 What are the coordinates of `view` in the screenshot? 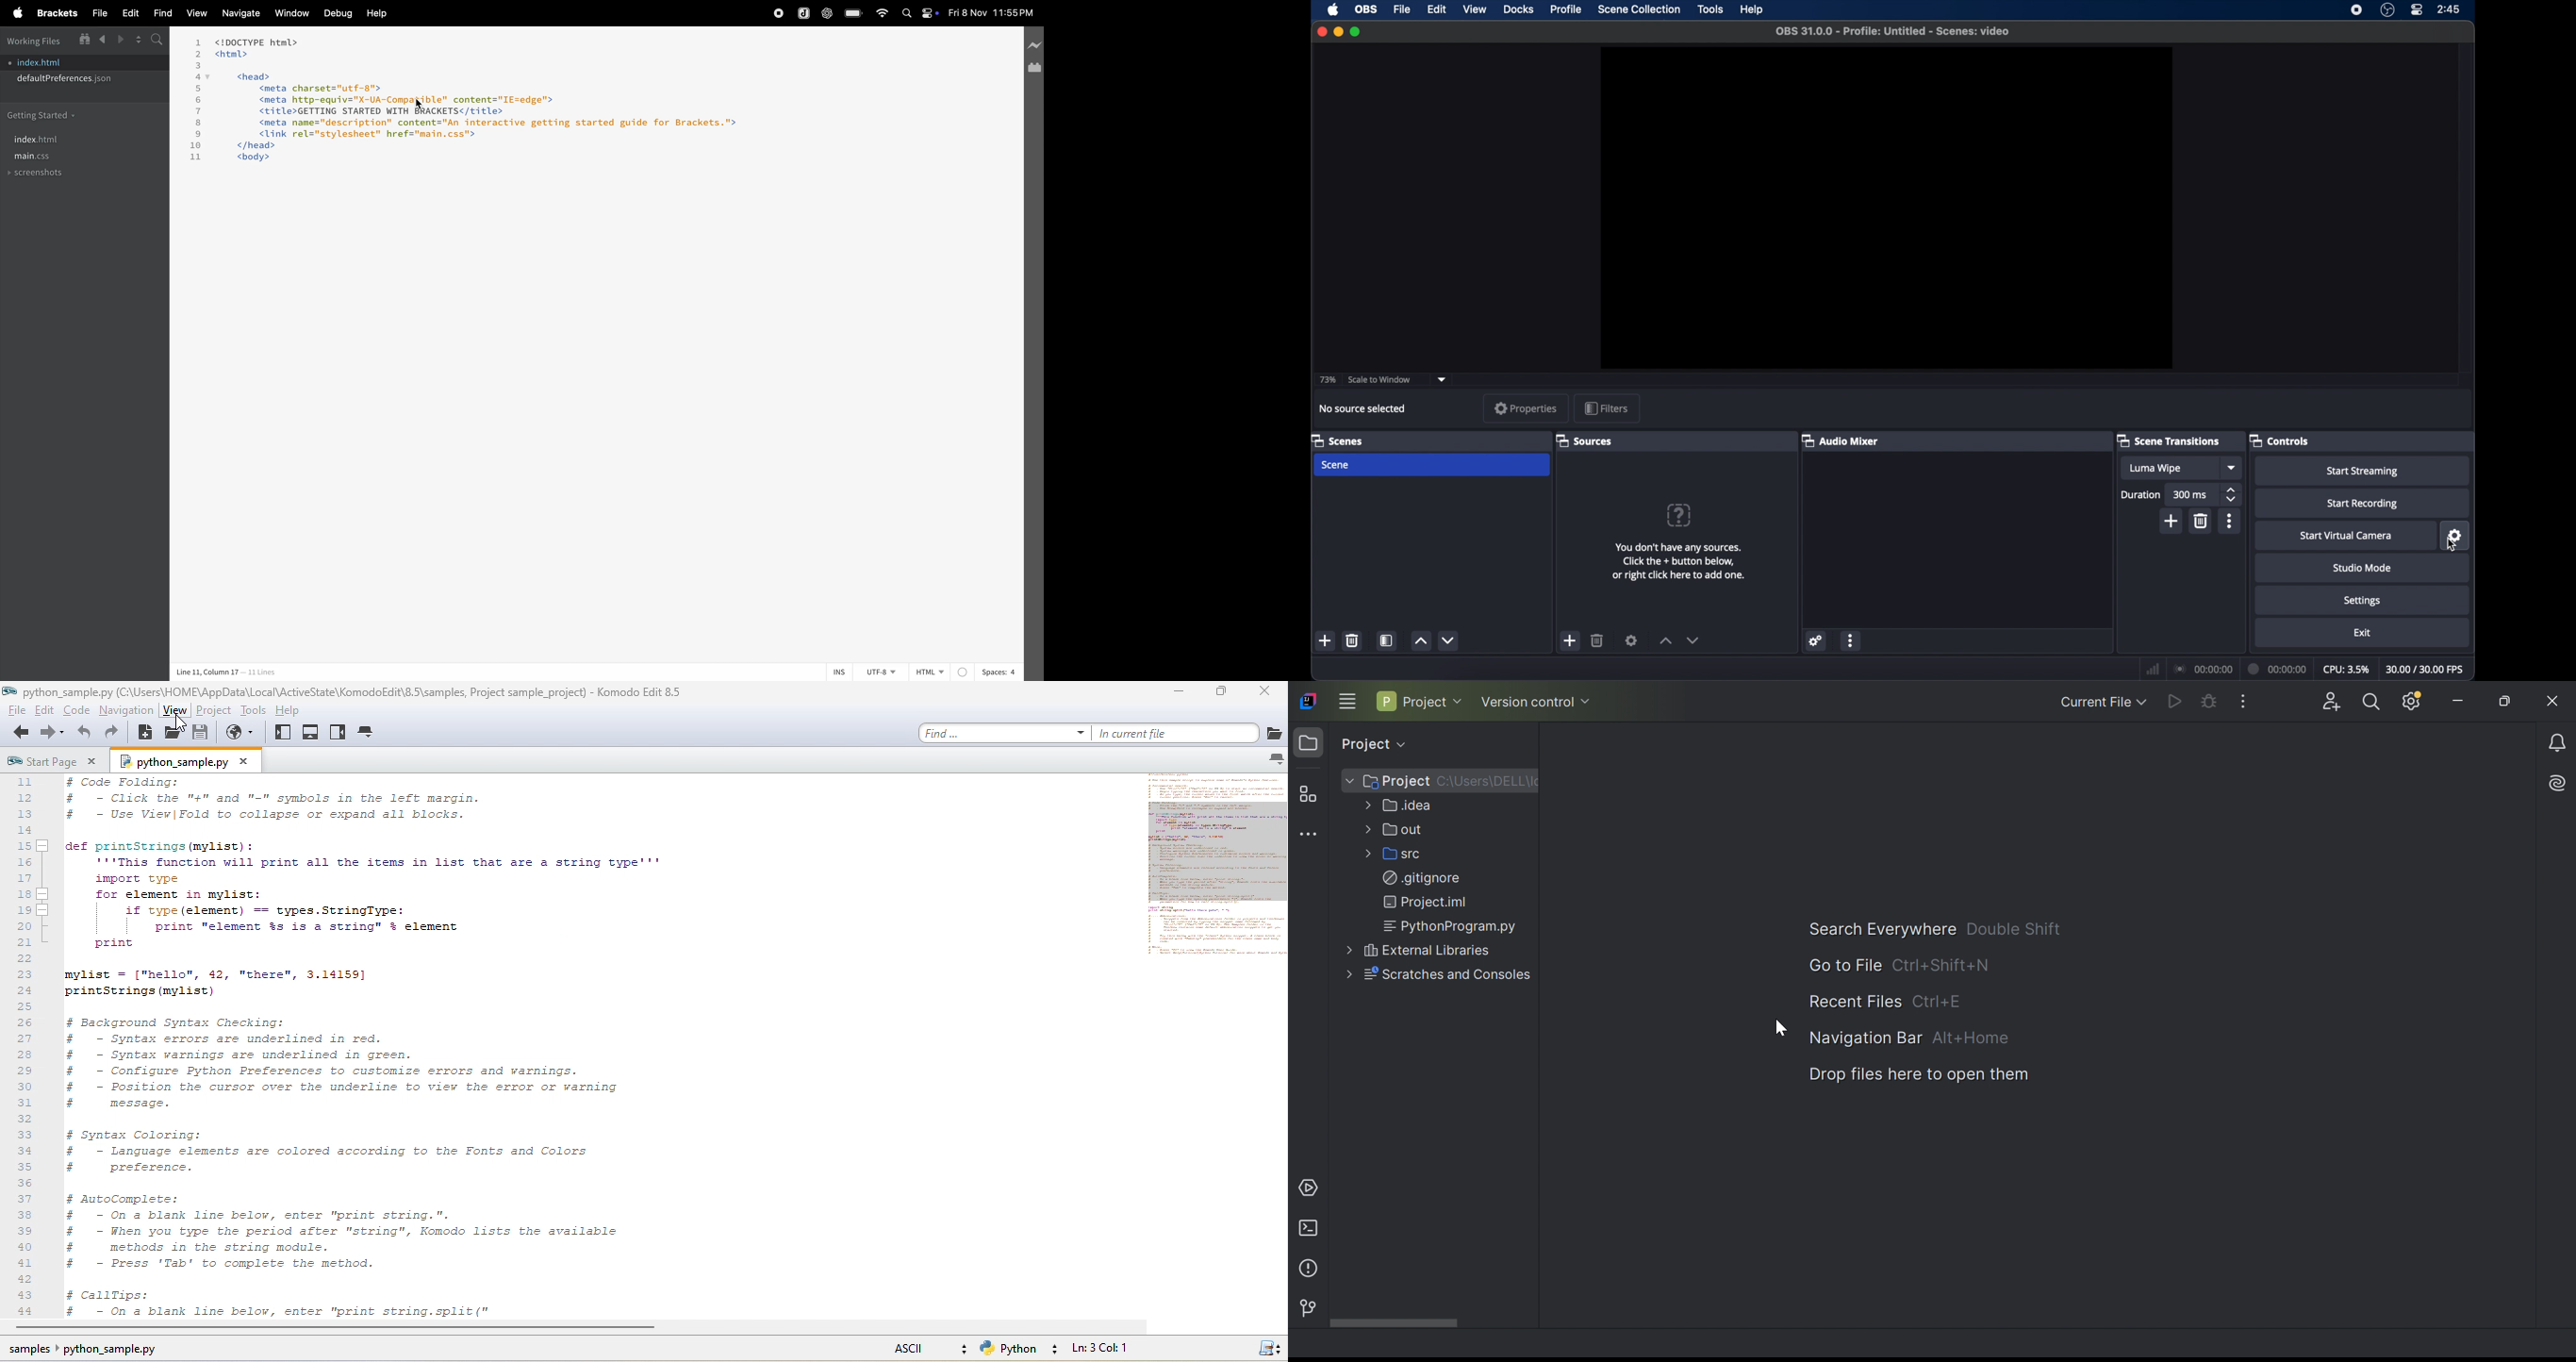 It's located at (196, 15).